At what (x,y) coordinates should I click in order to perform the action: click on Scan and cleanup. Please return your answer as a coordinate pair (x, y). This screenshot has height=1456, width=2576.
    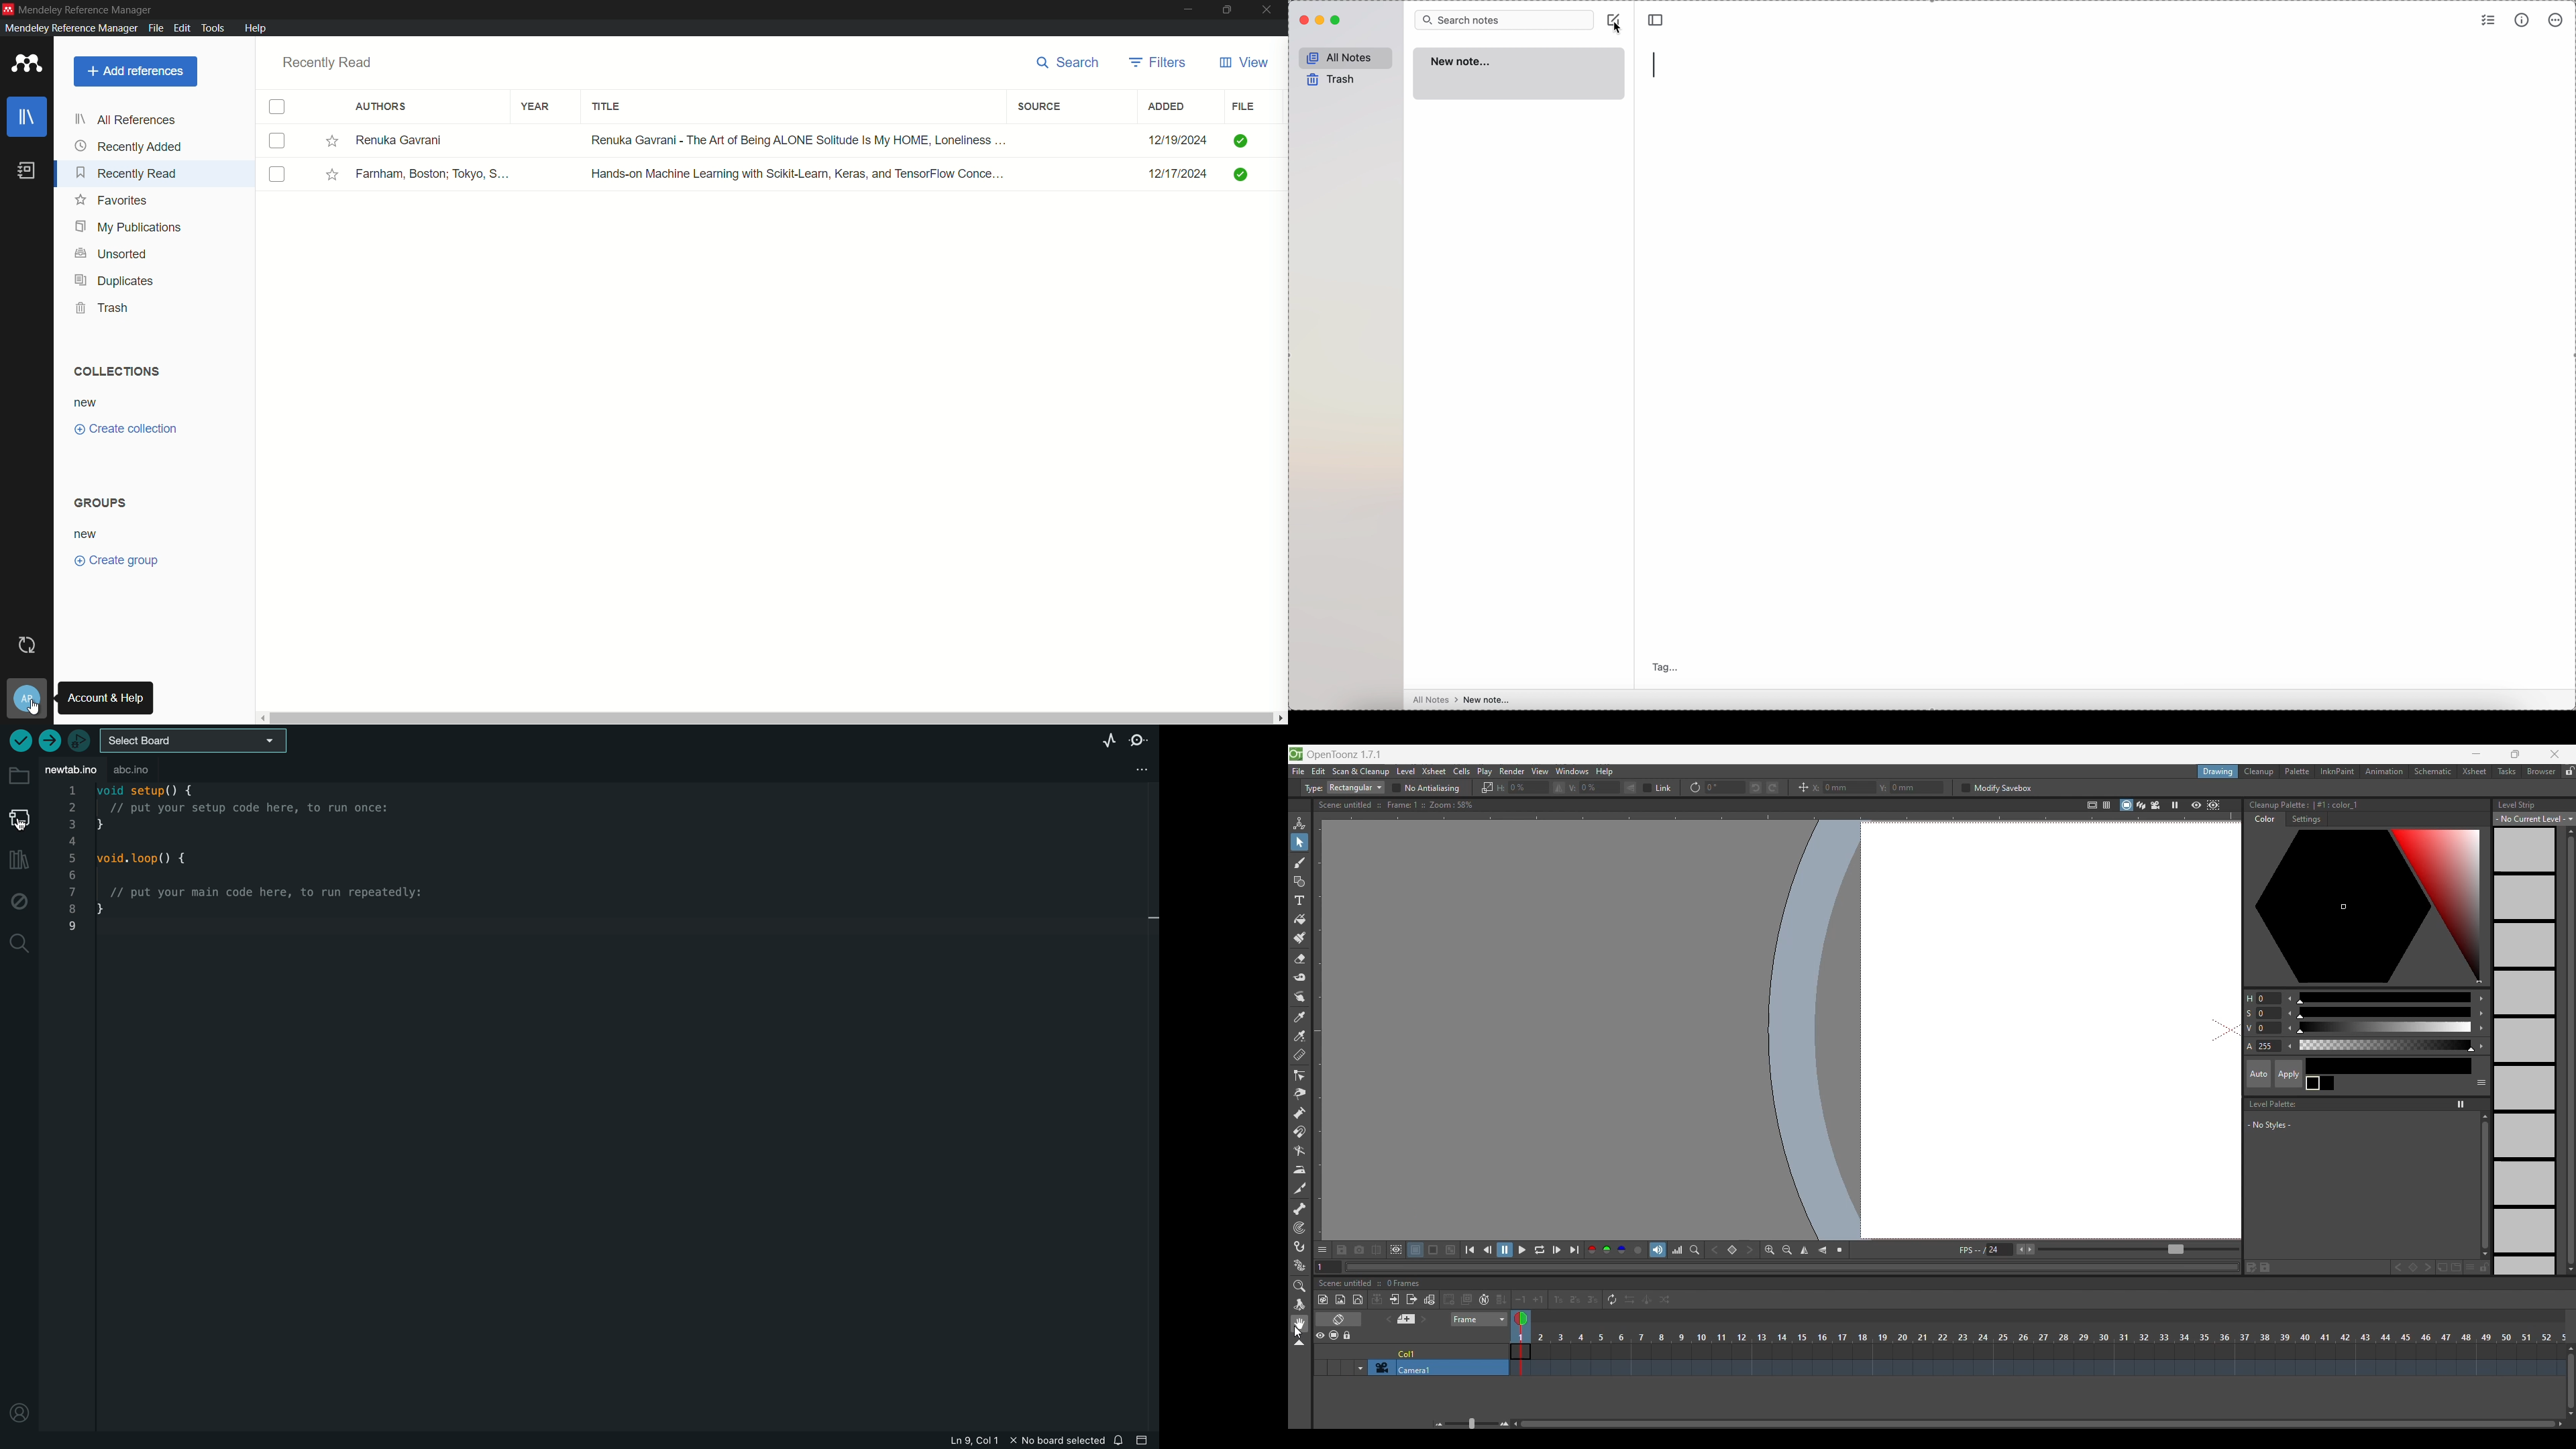
    Looking at the image, I should click on (1361, 771).